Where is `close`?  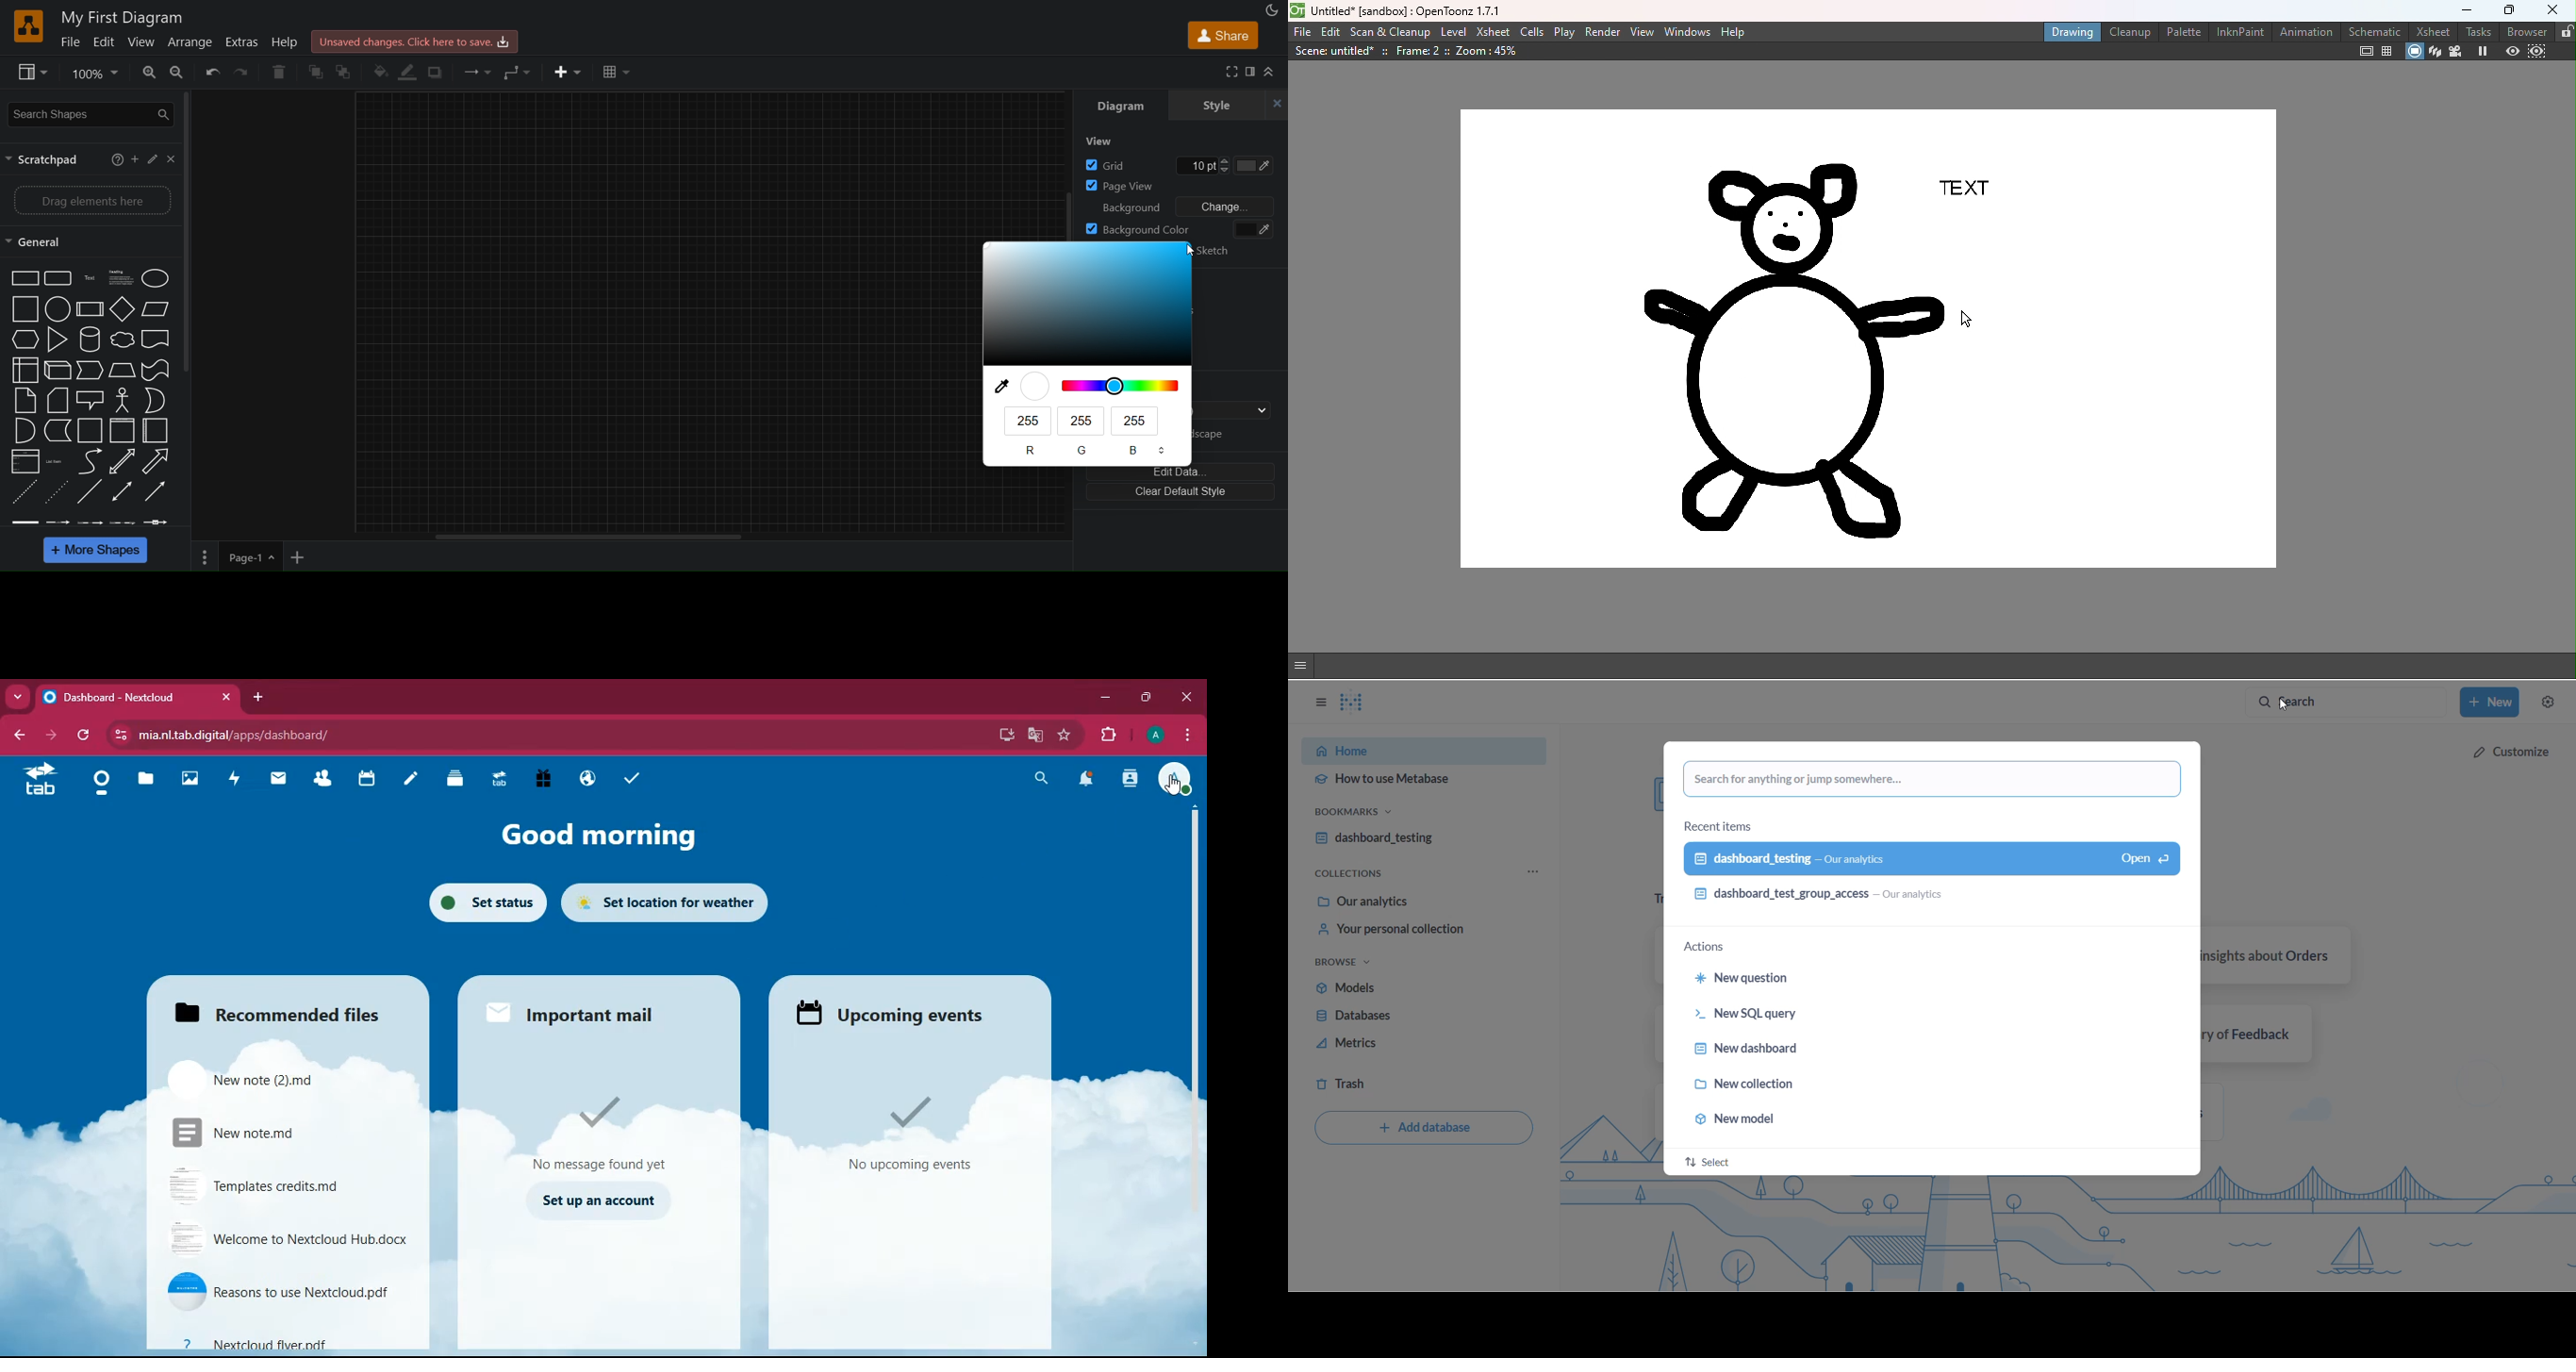
close is located at coordinates (1188, 695).